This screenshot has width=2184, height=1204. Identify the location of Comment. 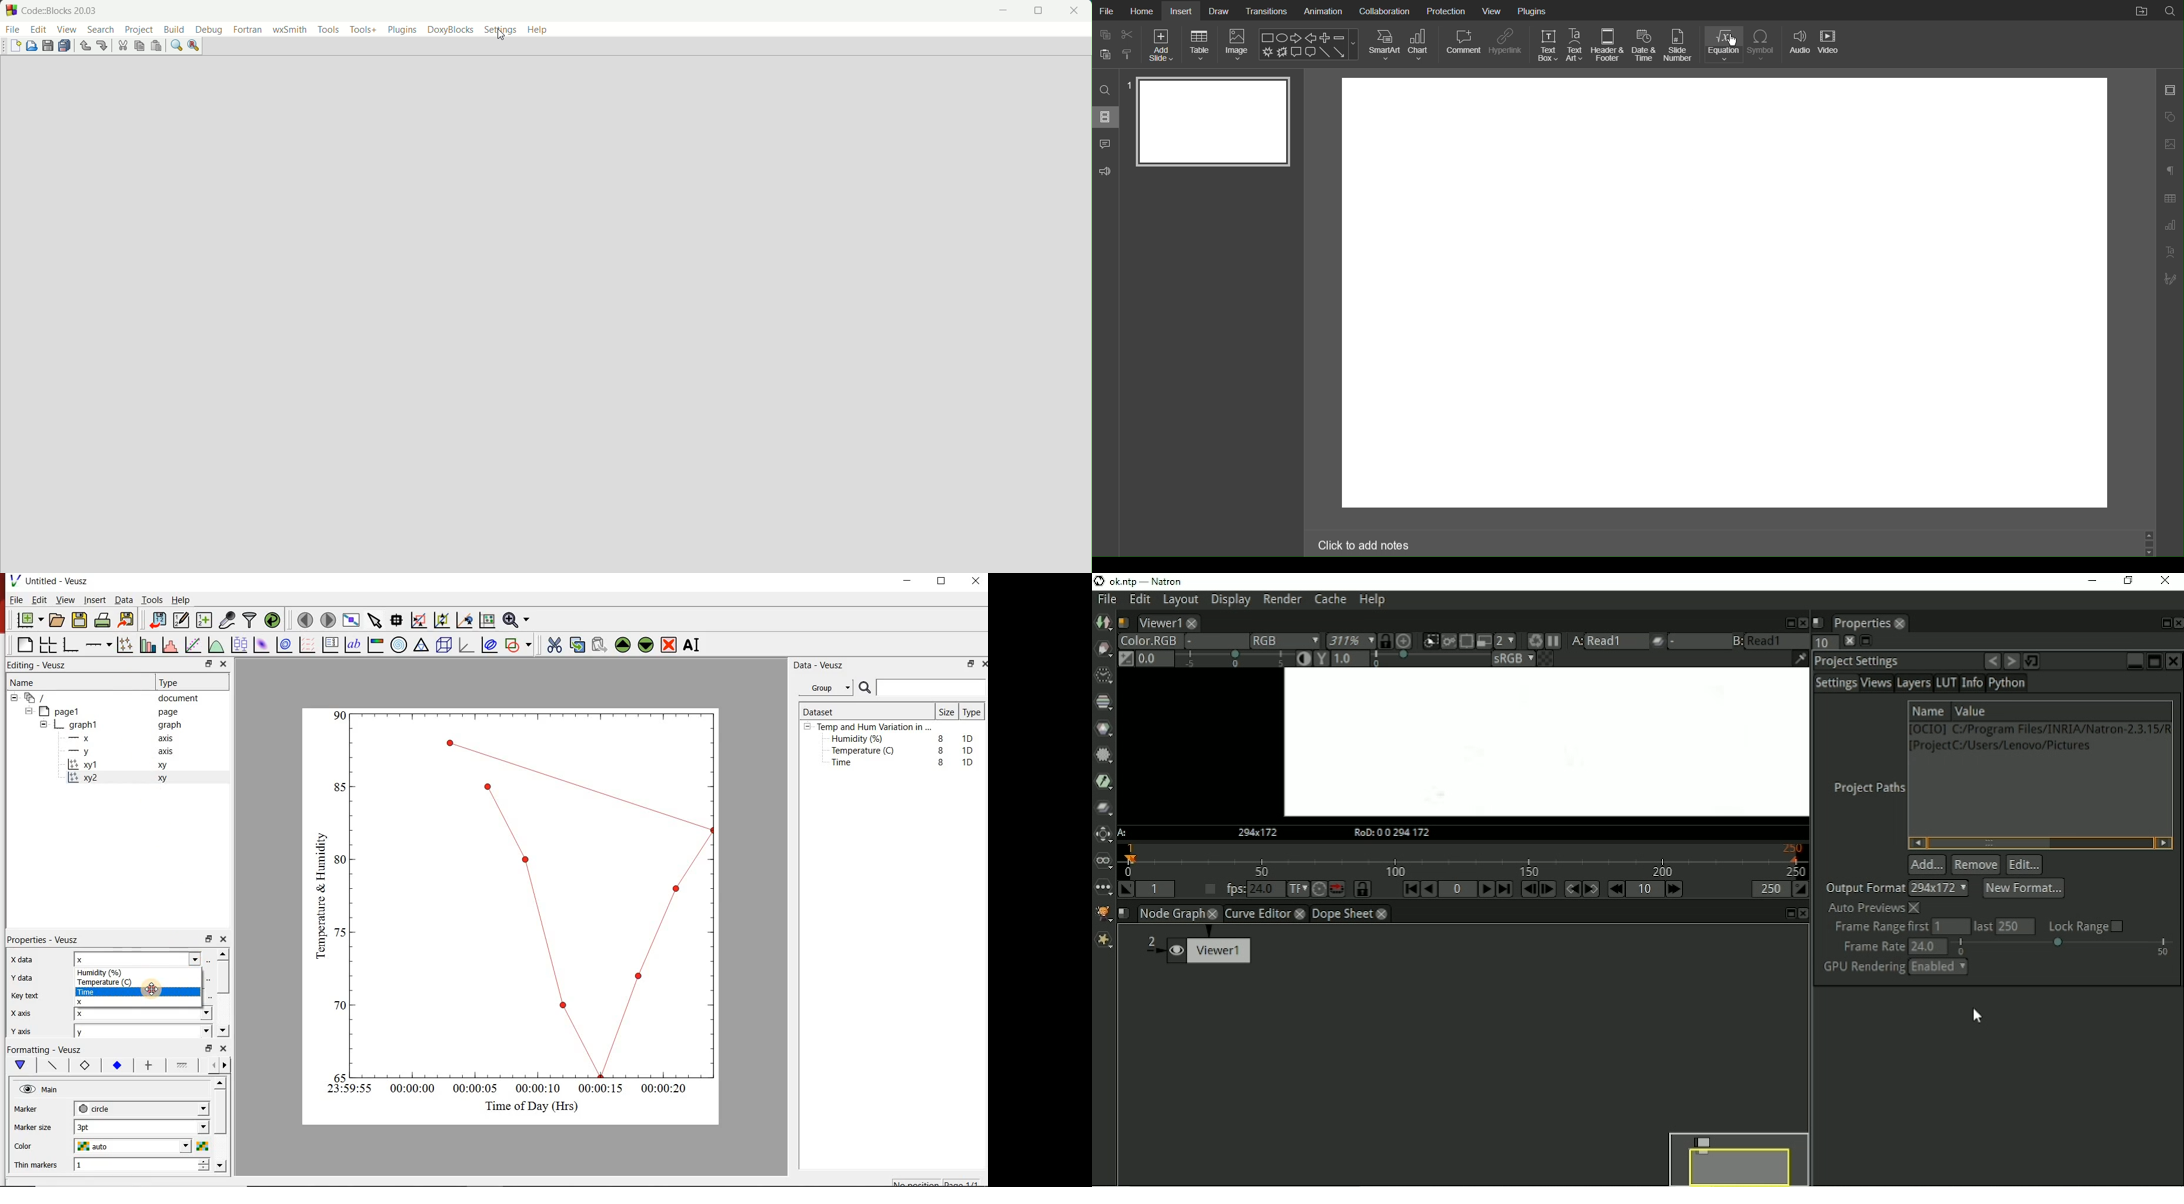
(1462, 44).